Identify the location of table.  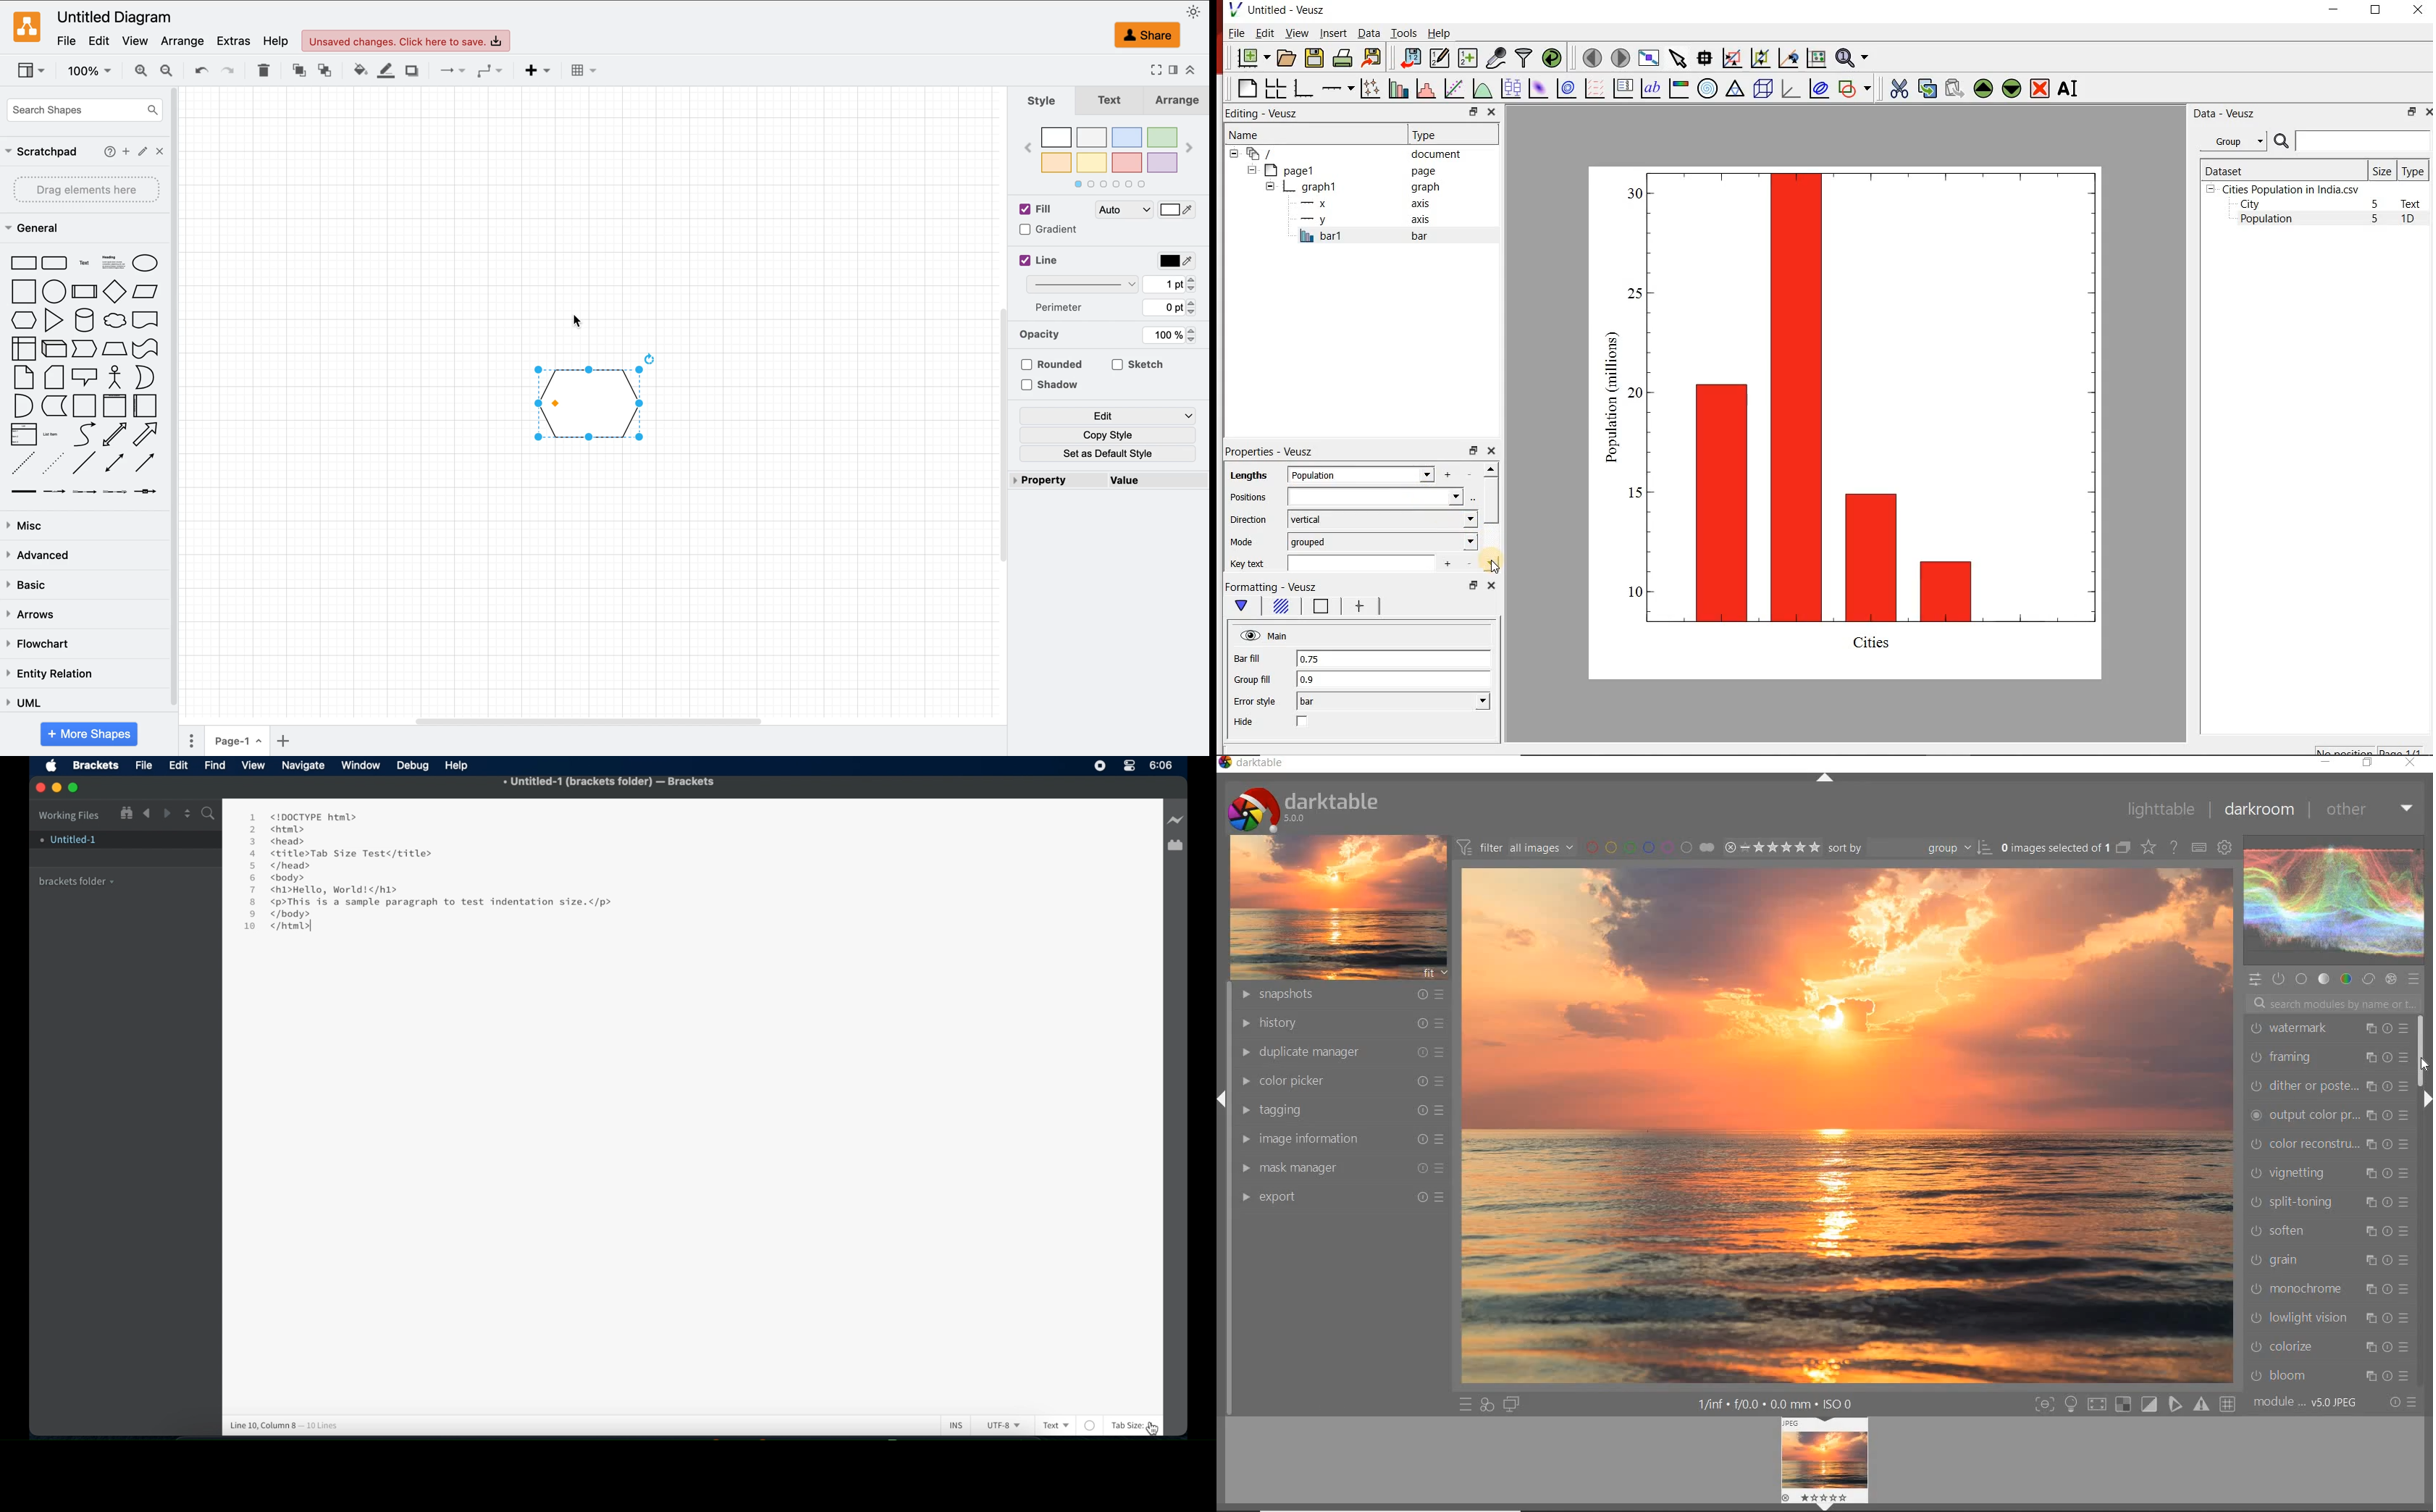
(264, 71).